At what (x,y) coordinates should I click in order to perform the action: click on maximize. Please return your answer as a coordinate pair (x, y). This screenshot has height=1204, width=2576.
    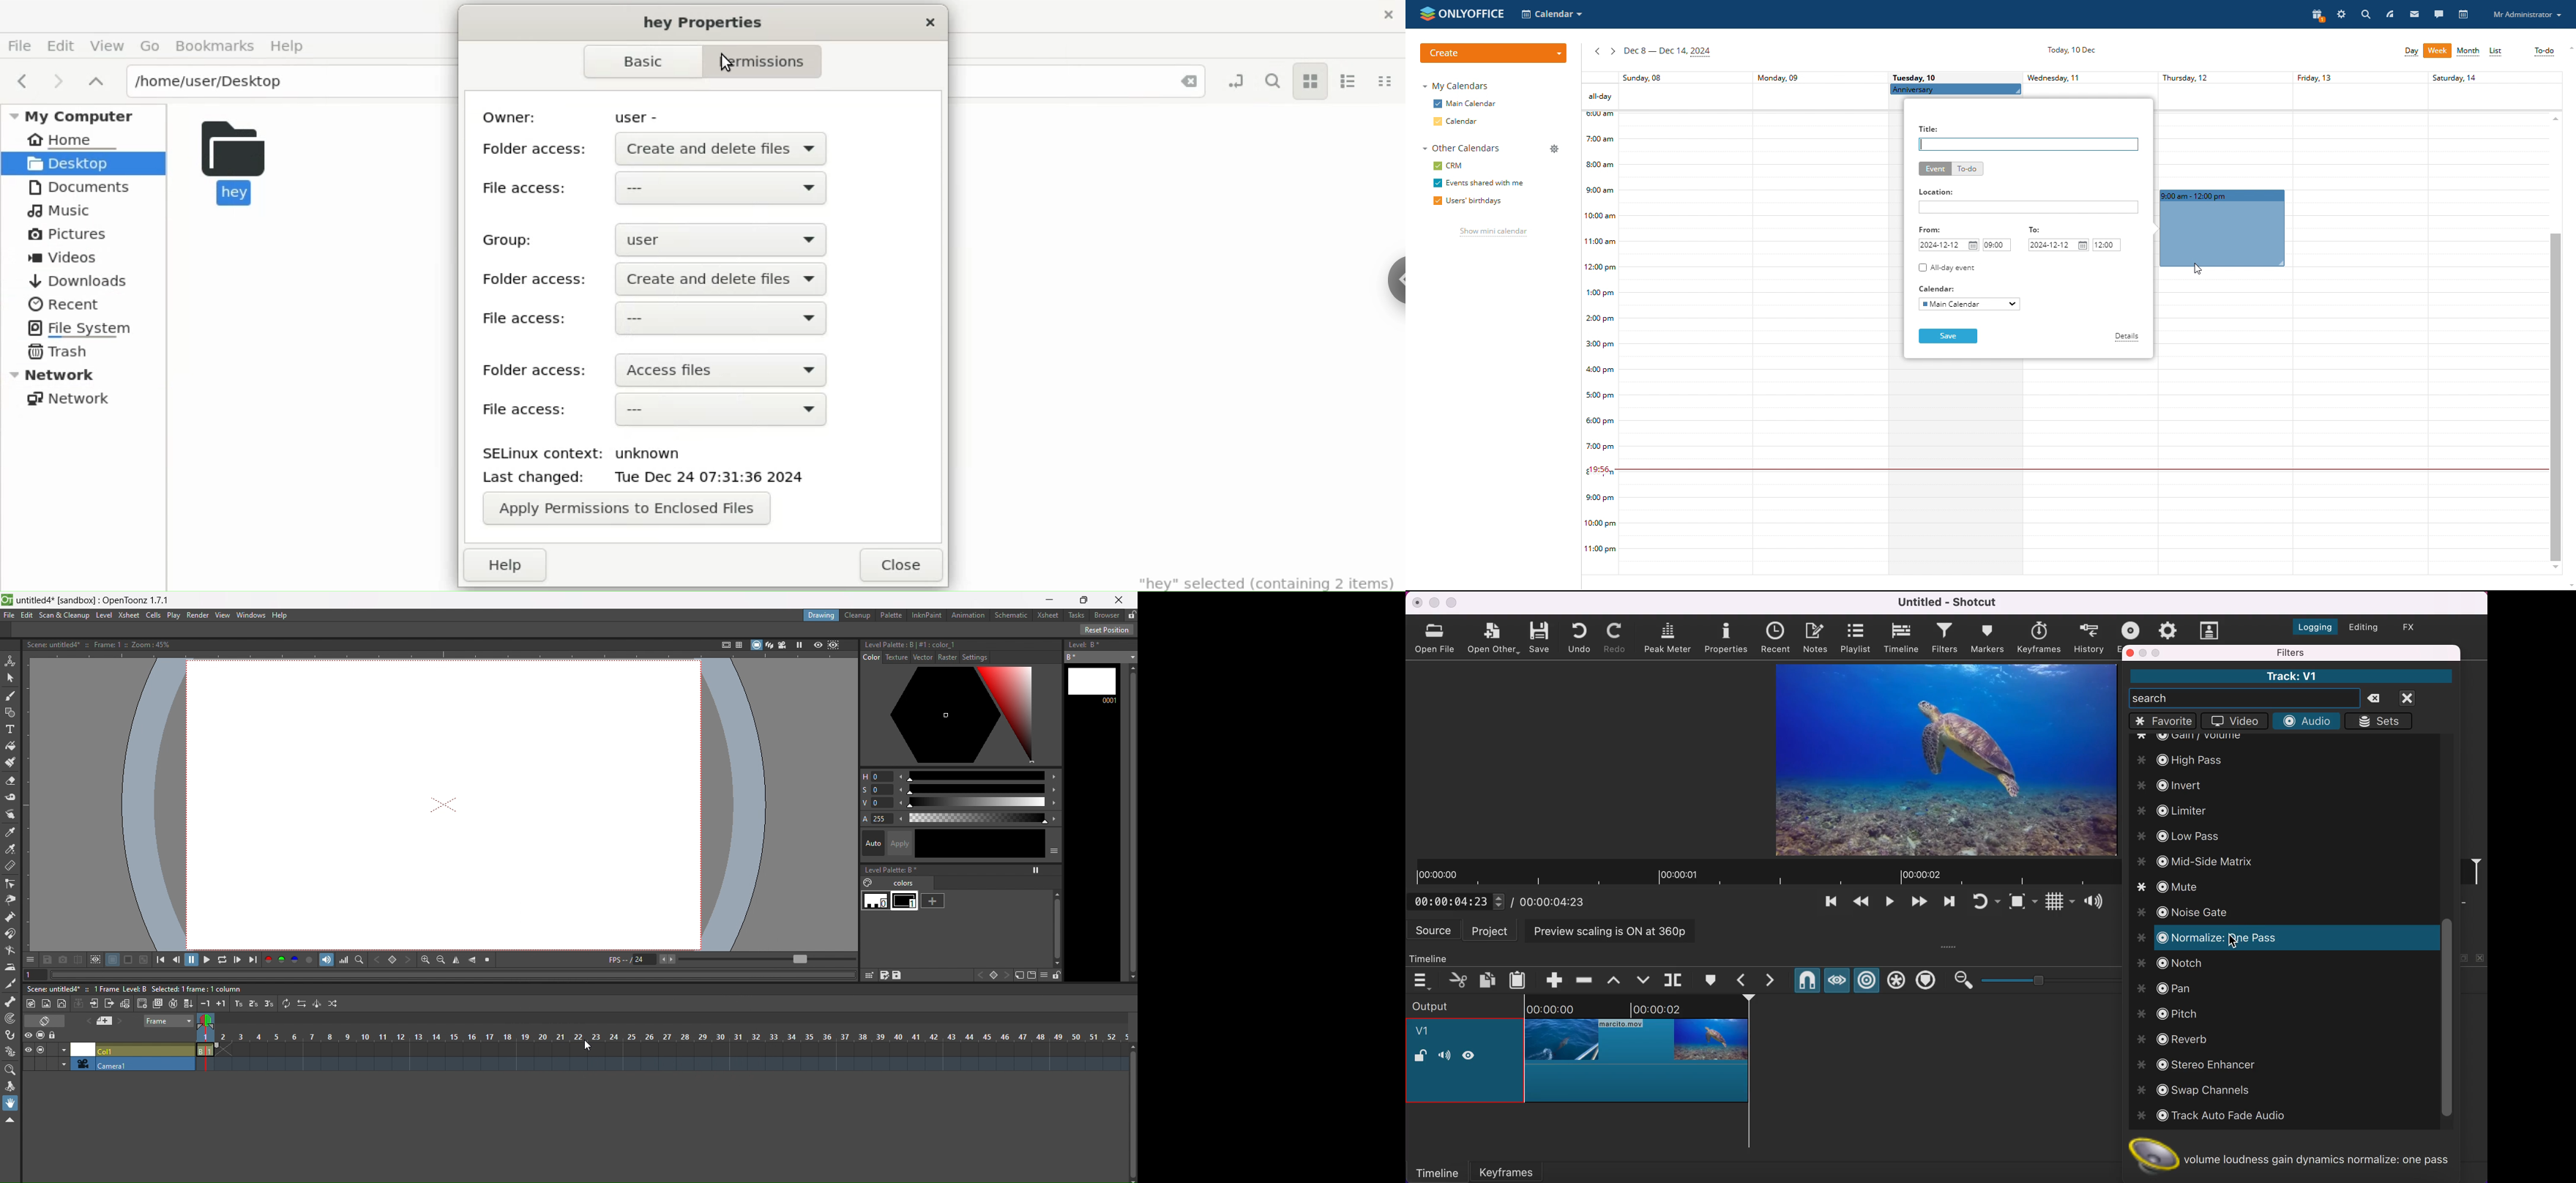
    Looking at the image, I should click on (2158, 652).